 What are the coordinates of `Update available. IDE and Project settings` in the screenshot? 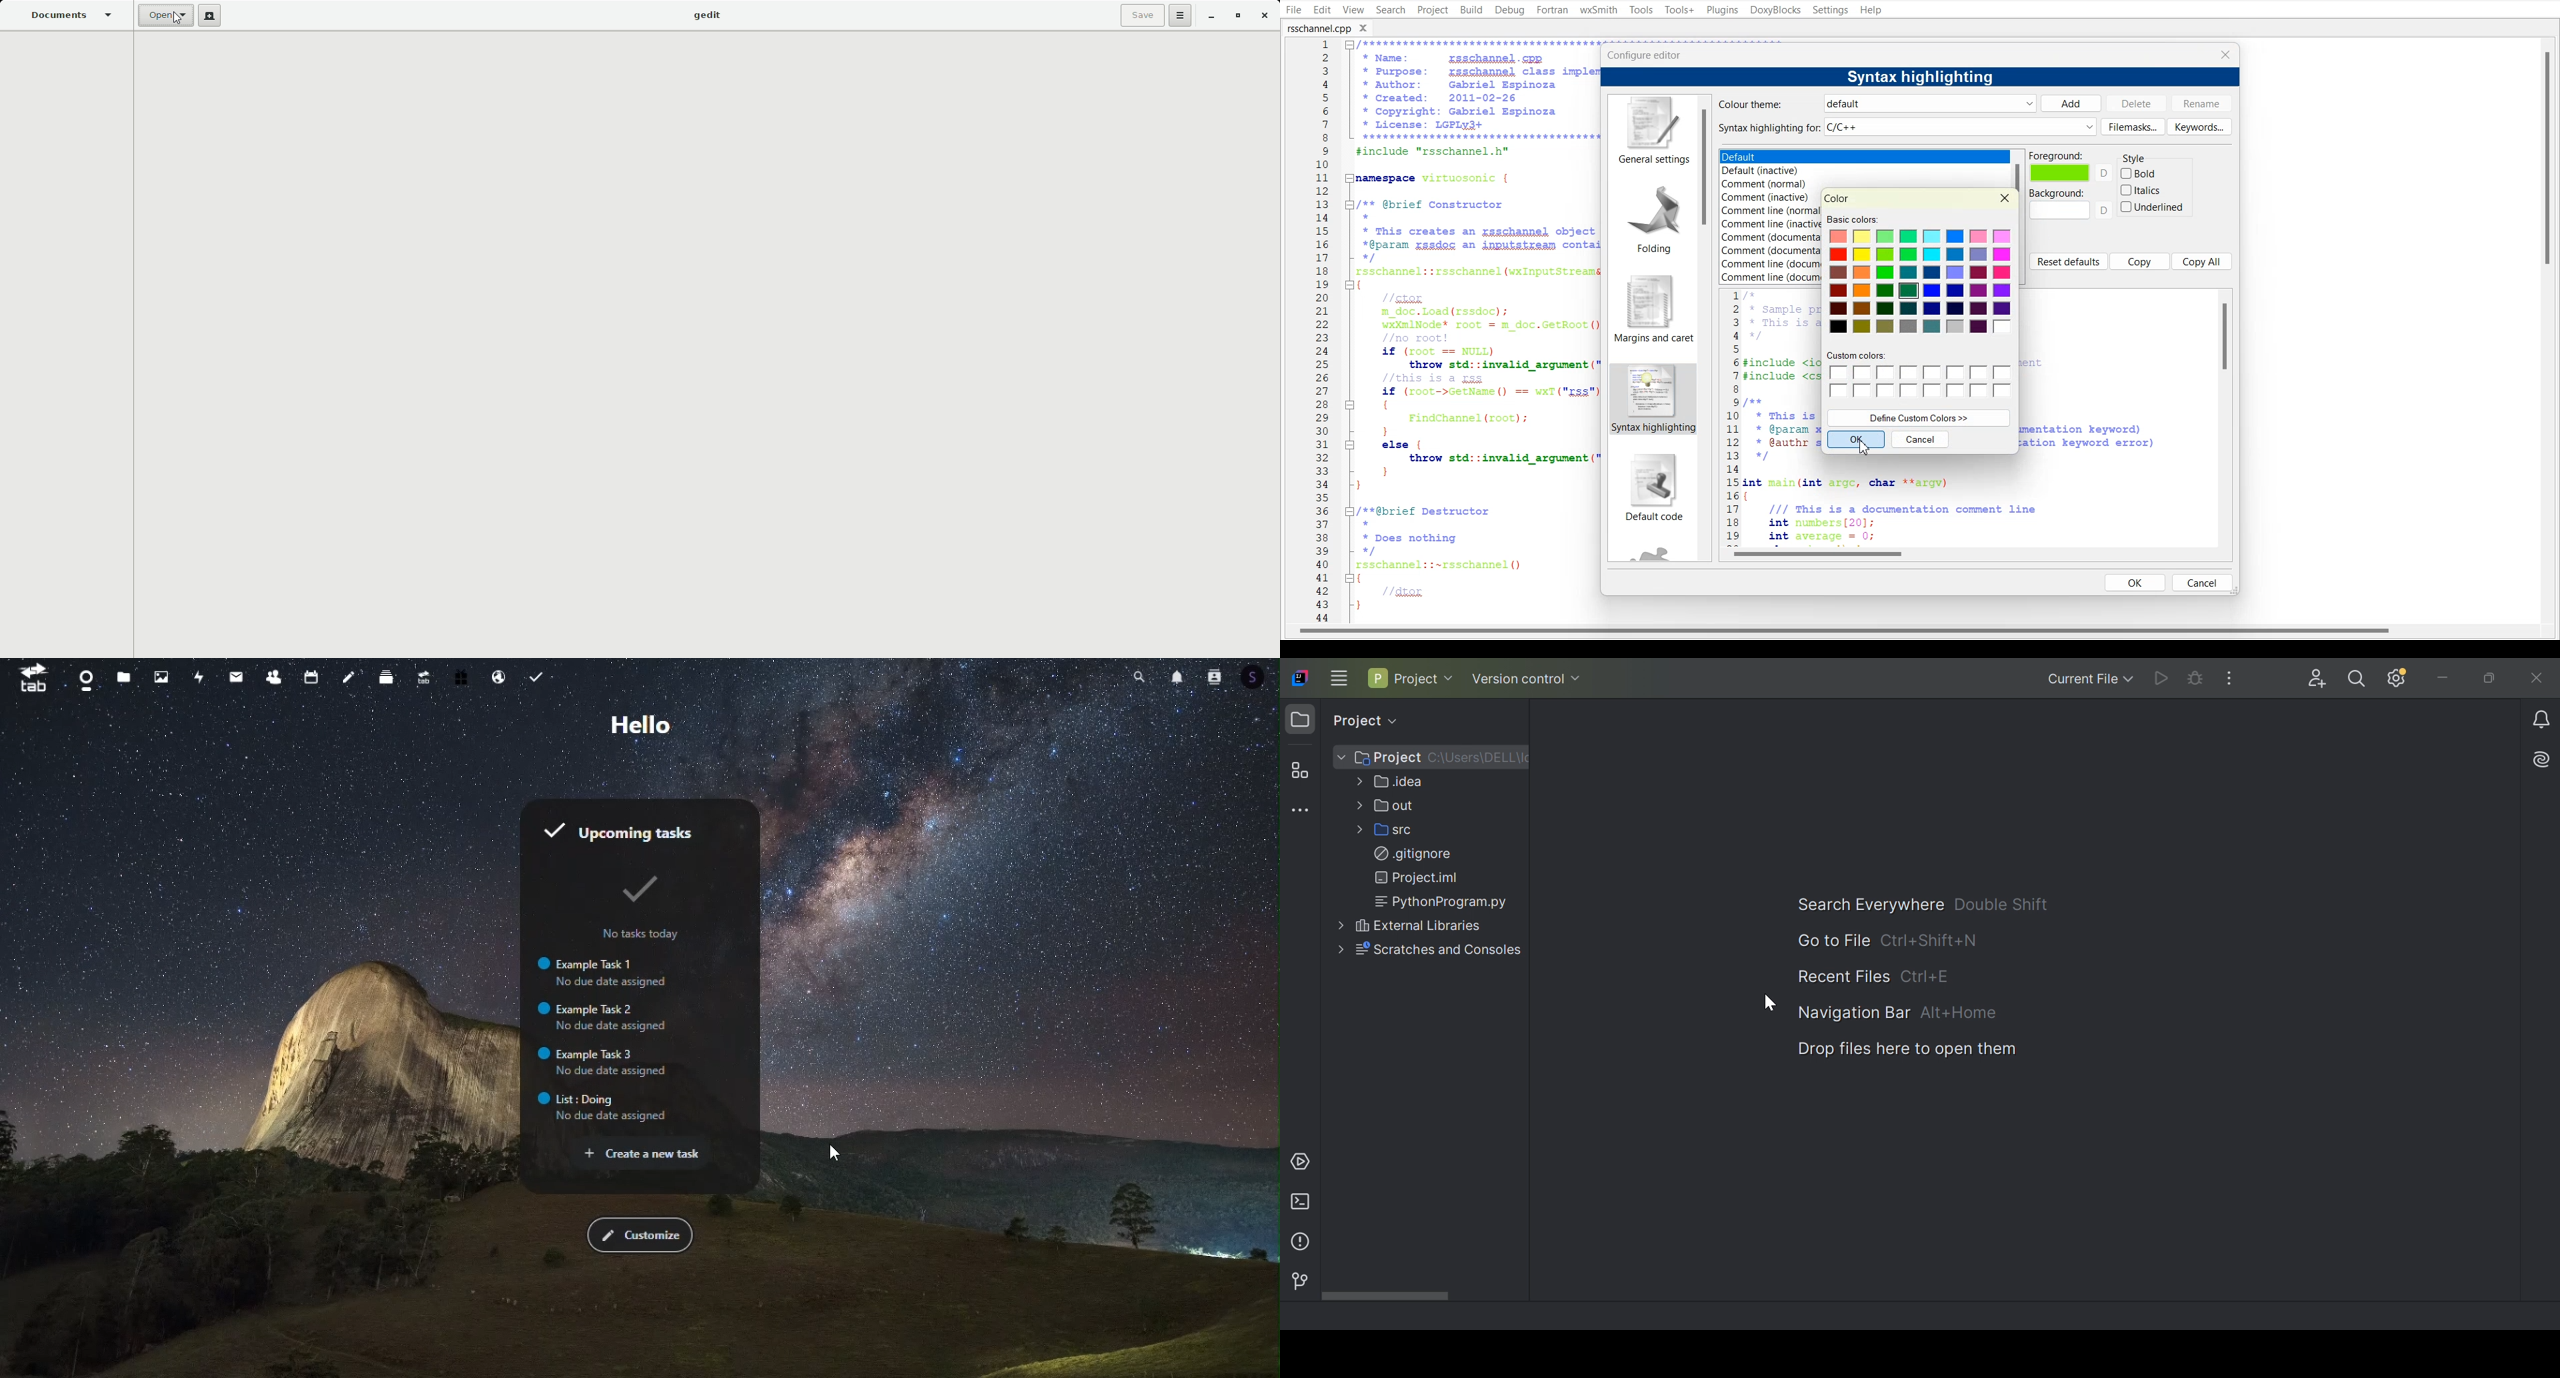 It's located at (2399, 678).